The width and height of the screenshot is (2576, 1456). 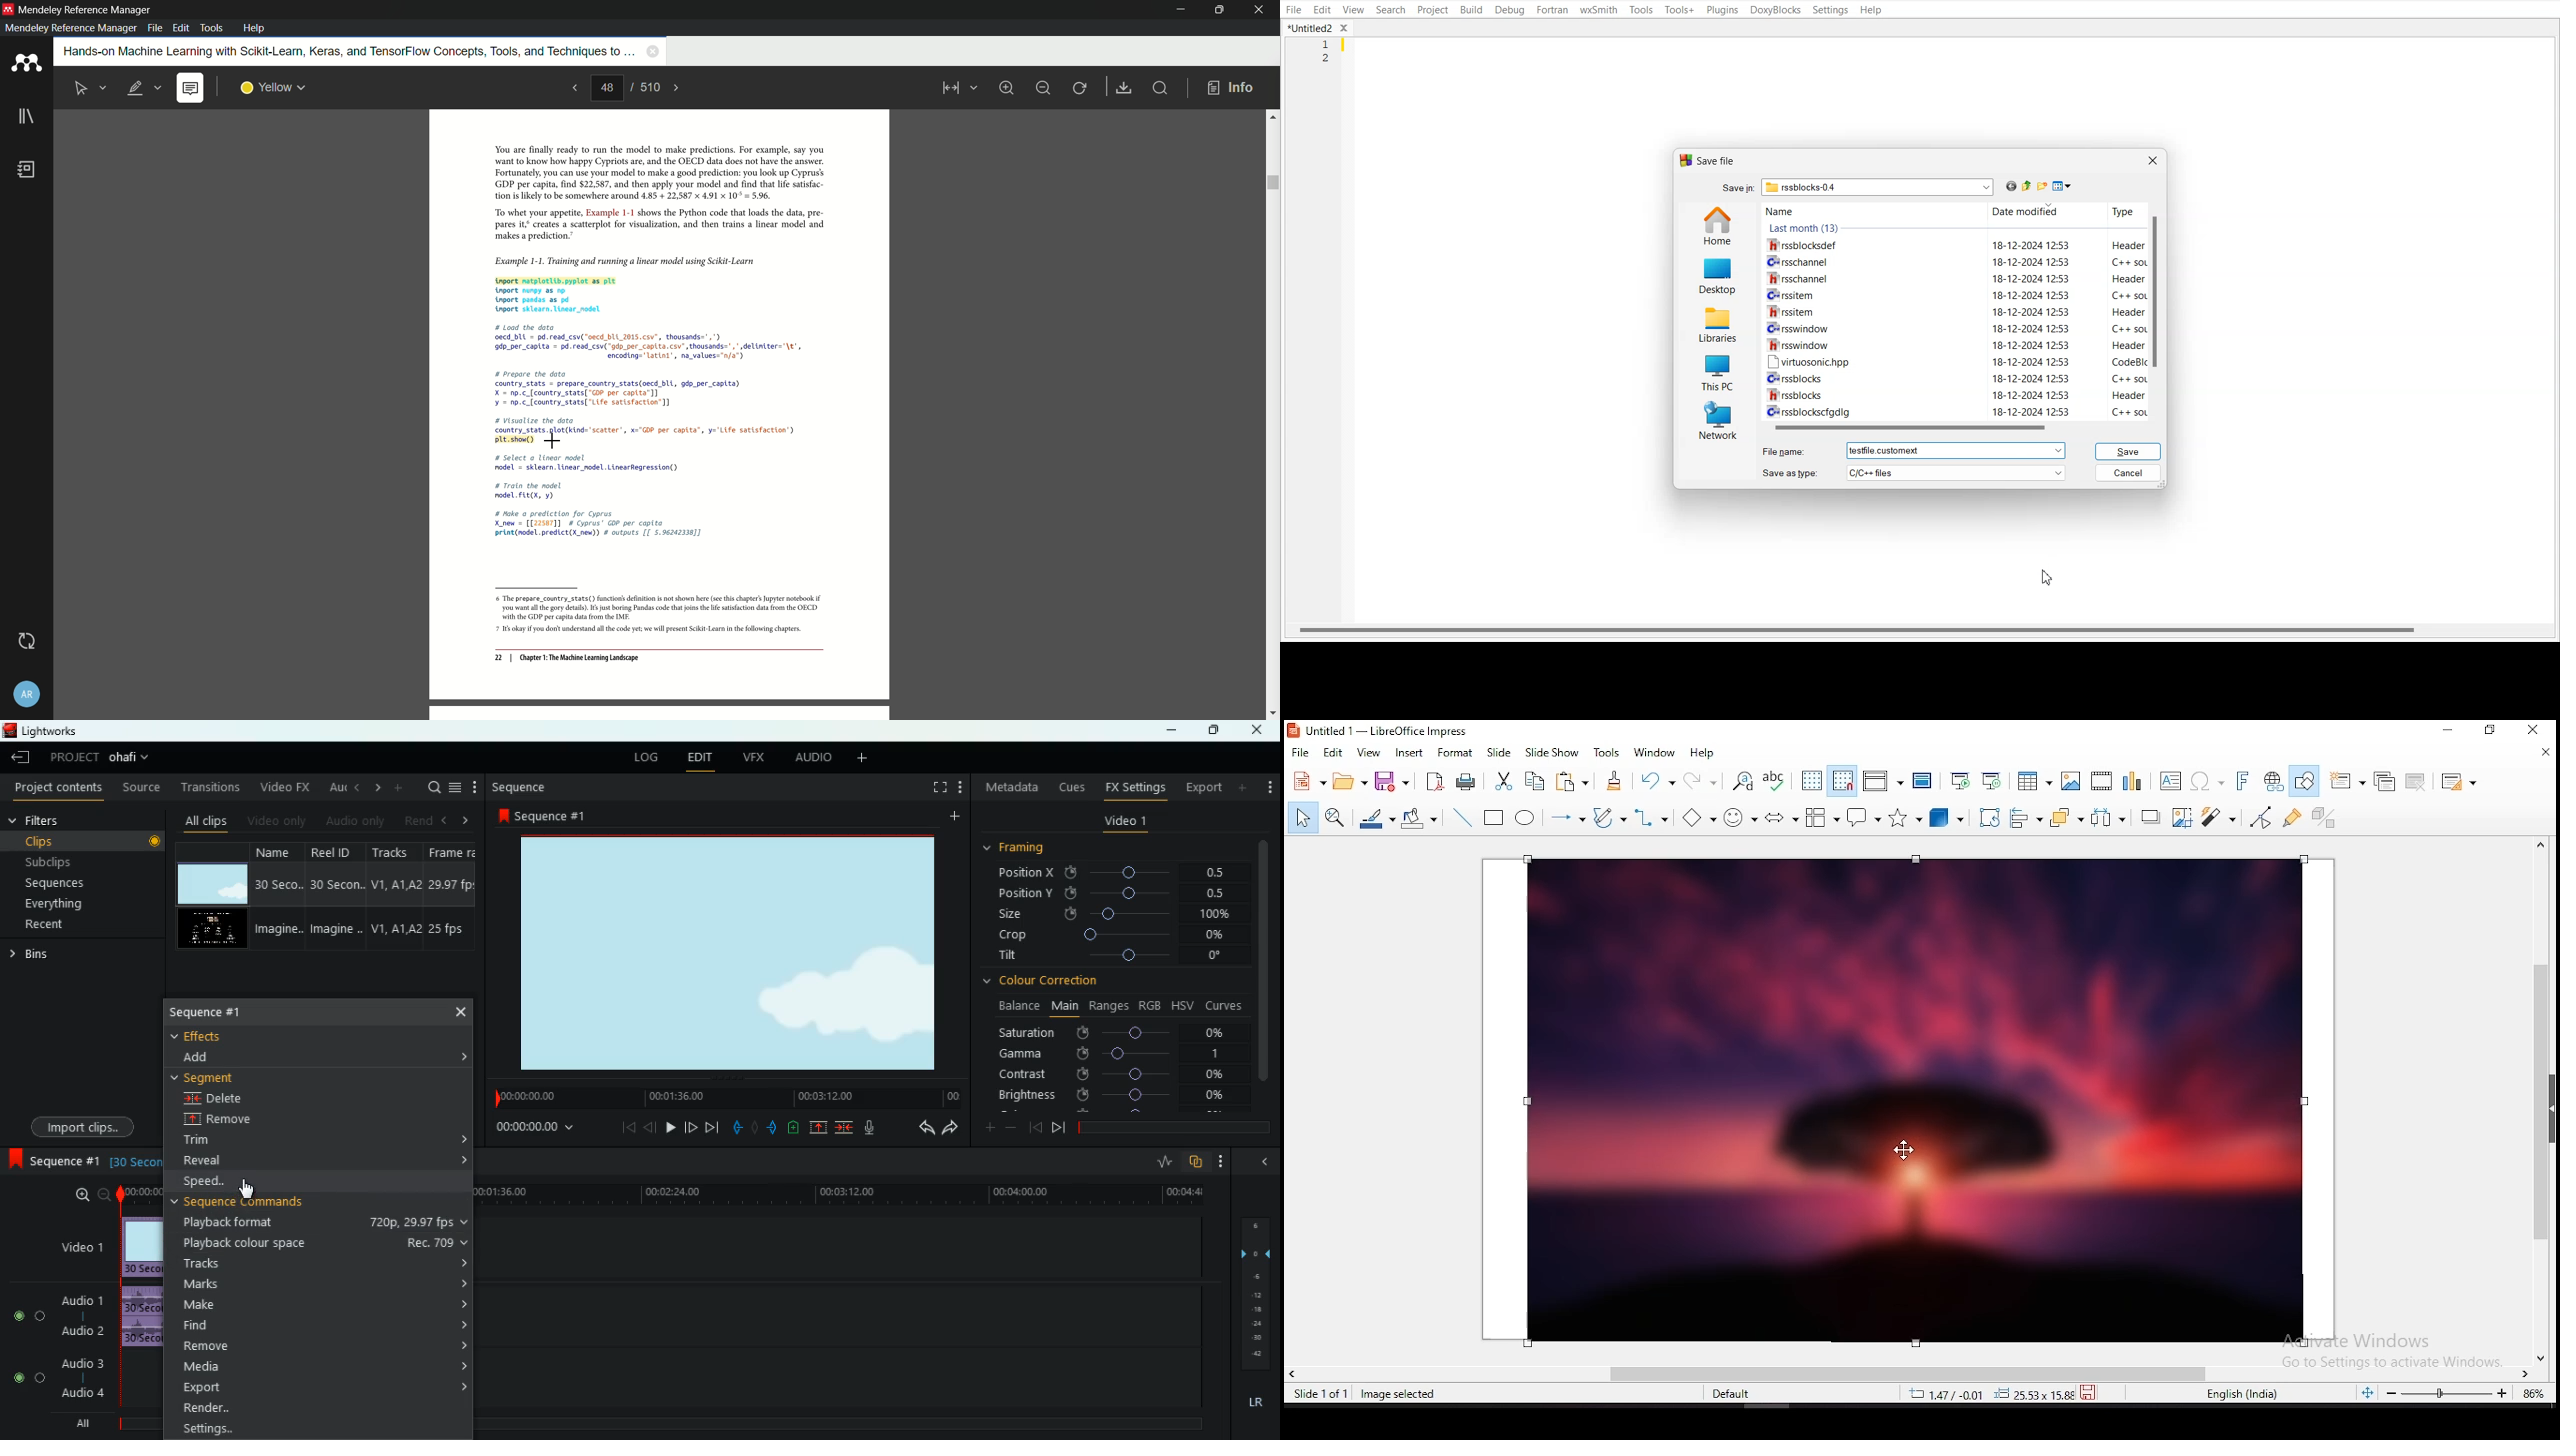 What do you see at coordinates (1081, 89) in the screenshot?
I see `rotate` at bounding box center [1081, 89].